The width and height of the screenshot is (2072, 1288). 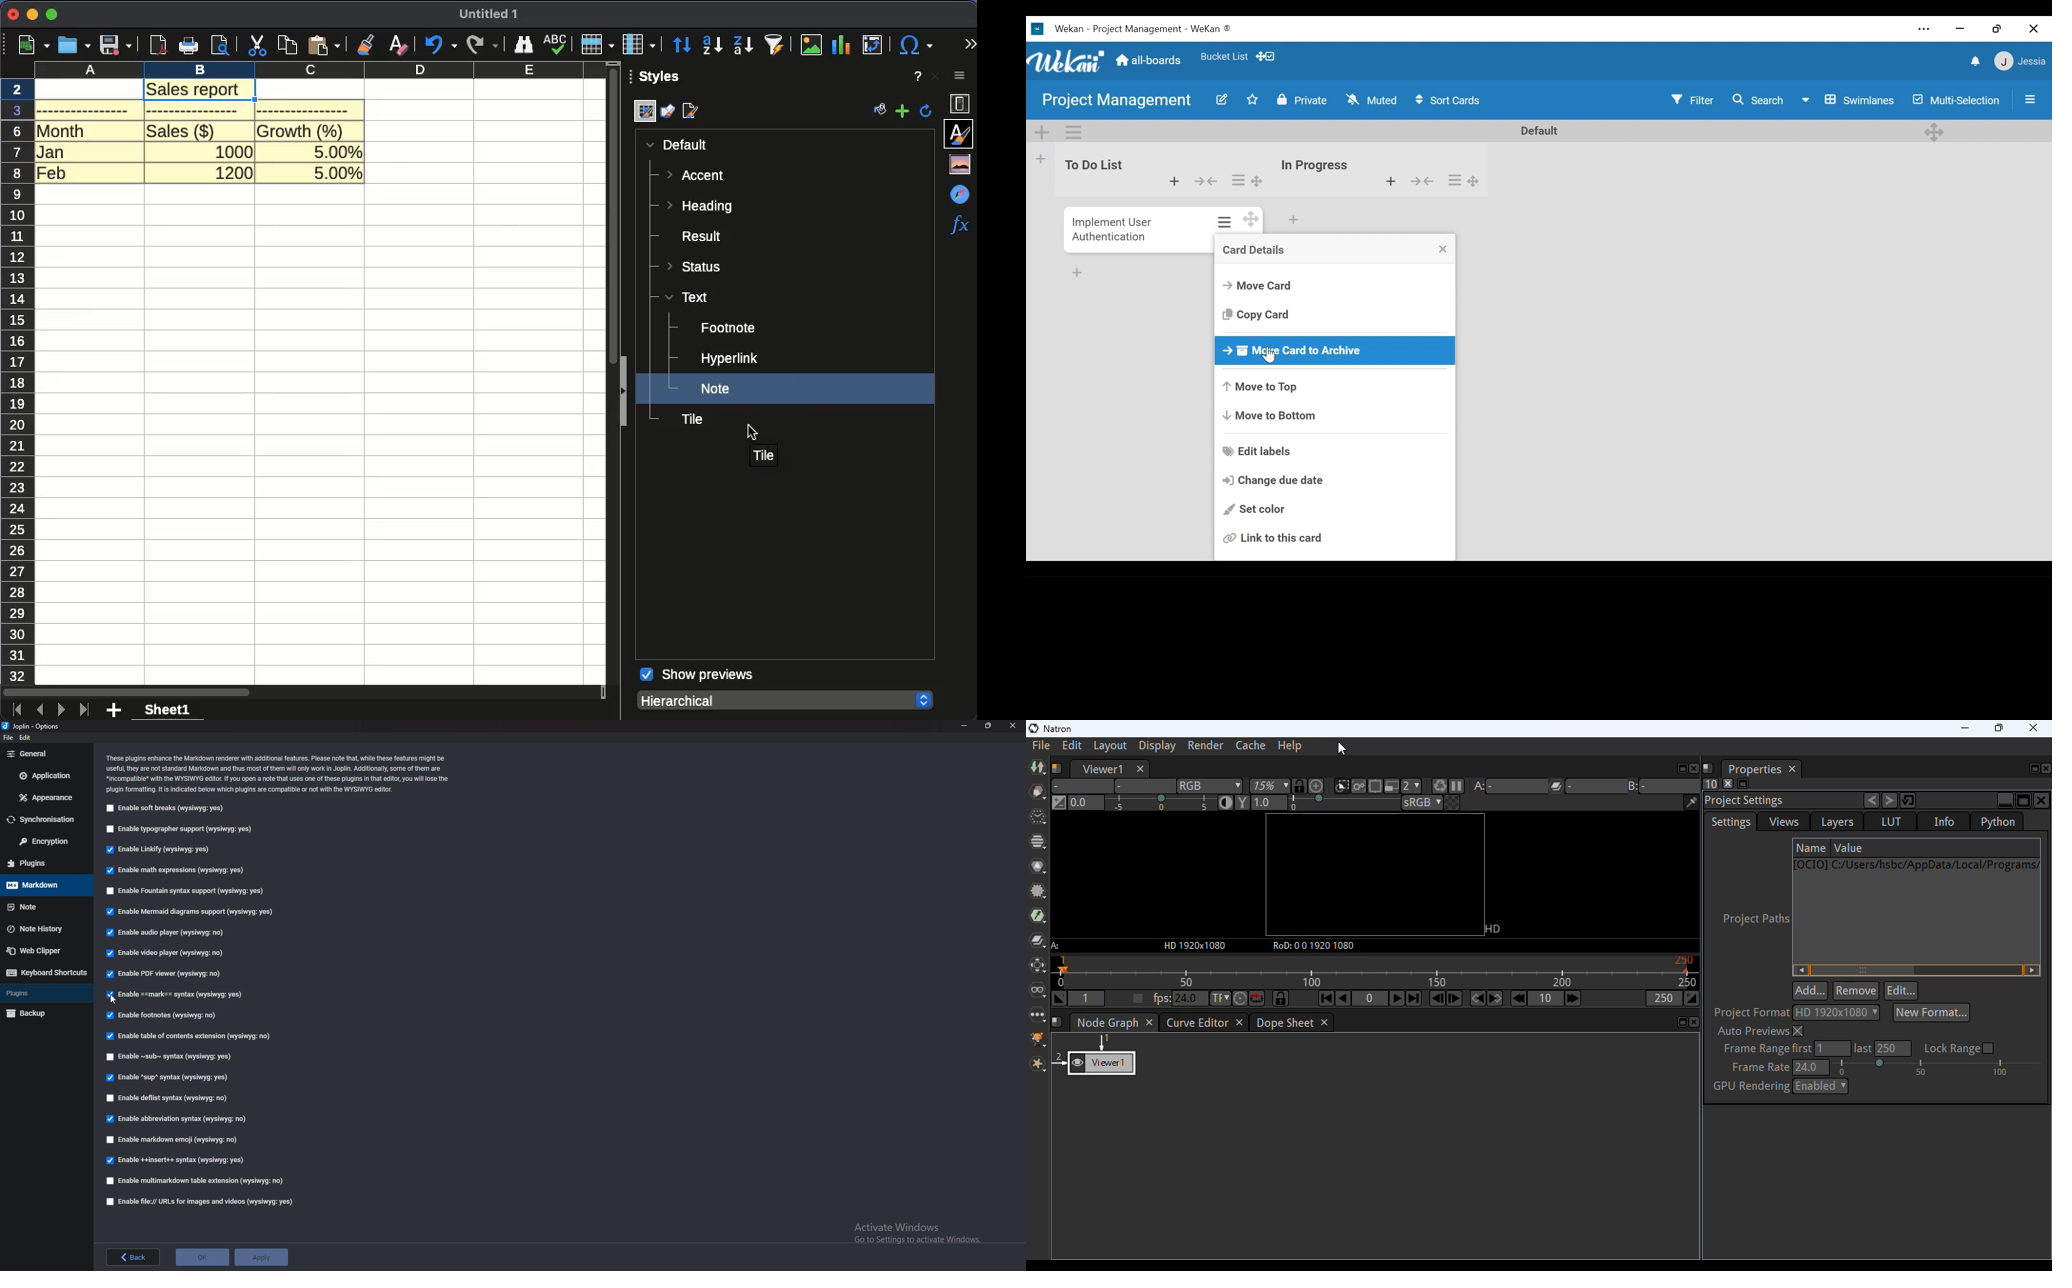 I want to click on next sheet, so click(x=60, y=710).